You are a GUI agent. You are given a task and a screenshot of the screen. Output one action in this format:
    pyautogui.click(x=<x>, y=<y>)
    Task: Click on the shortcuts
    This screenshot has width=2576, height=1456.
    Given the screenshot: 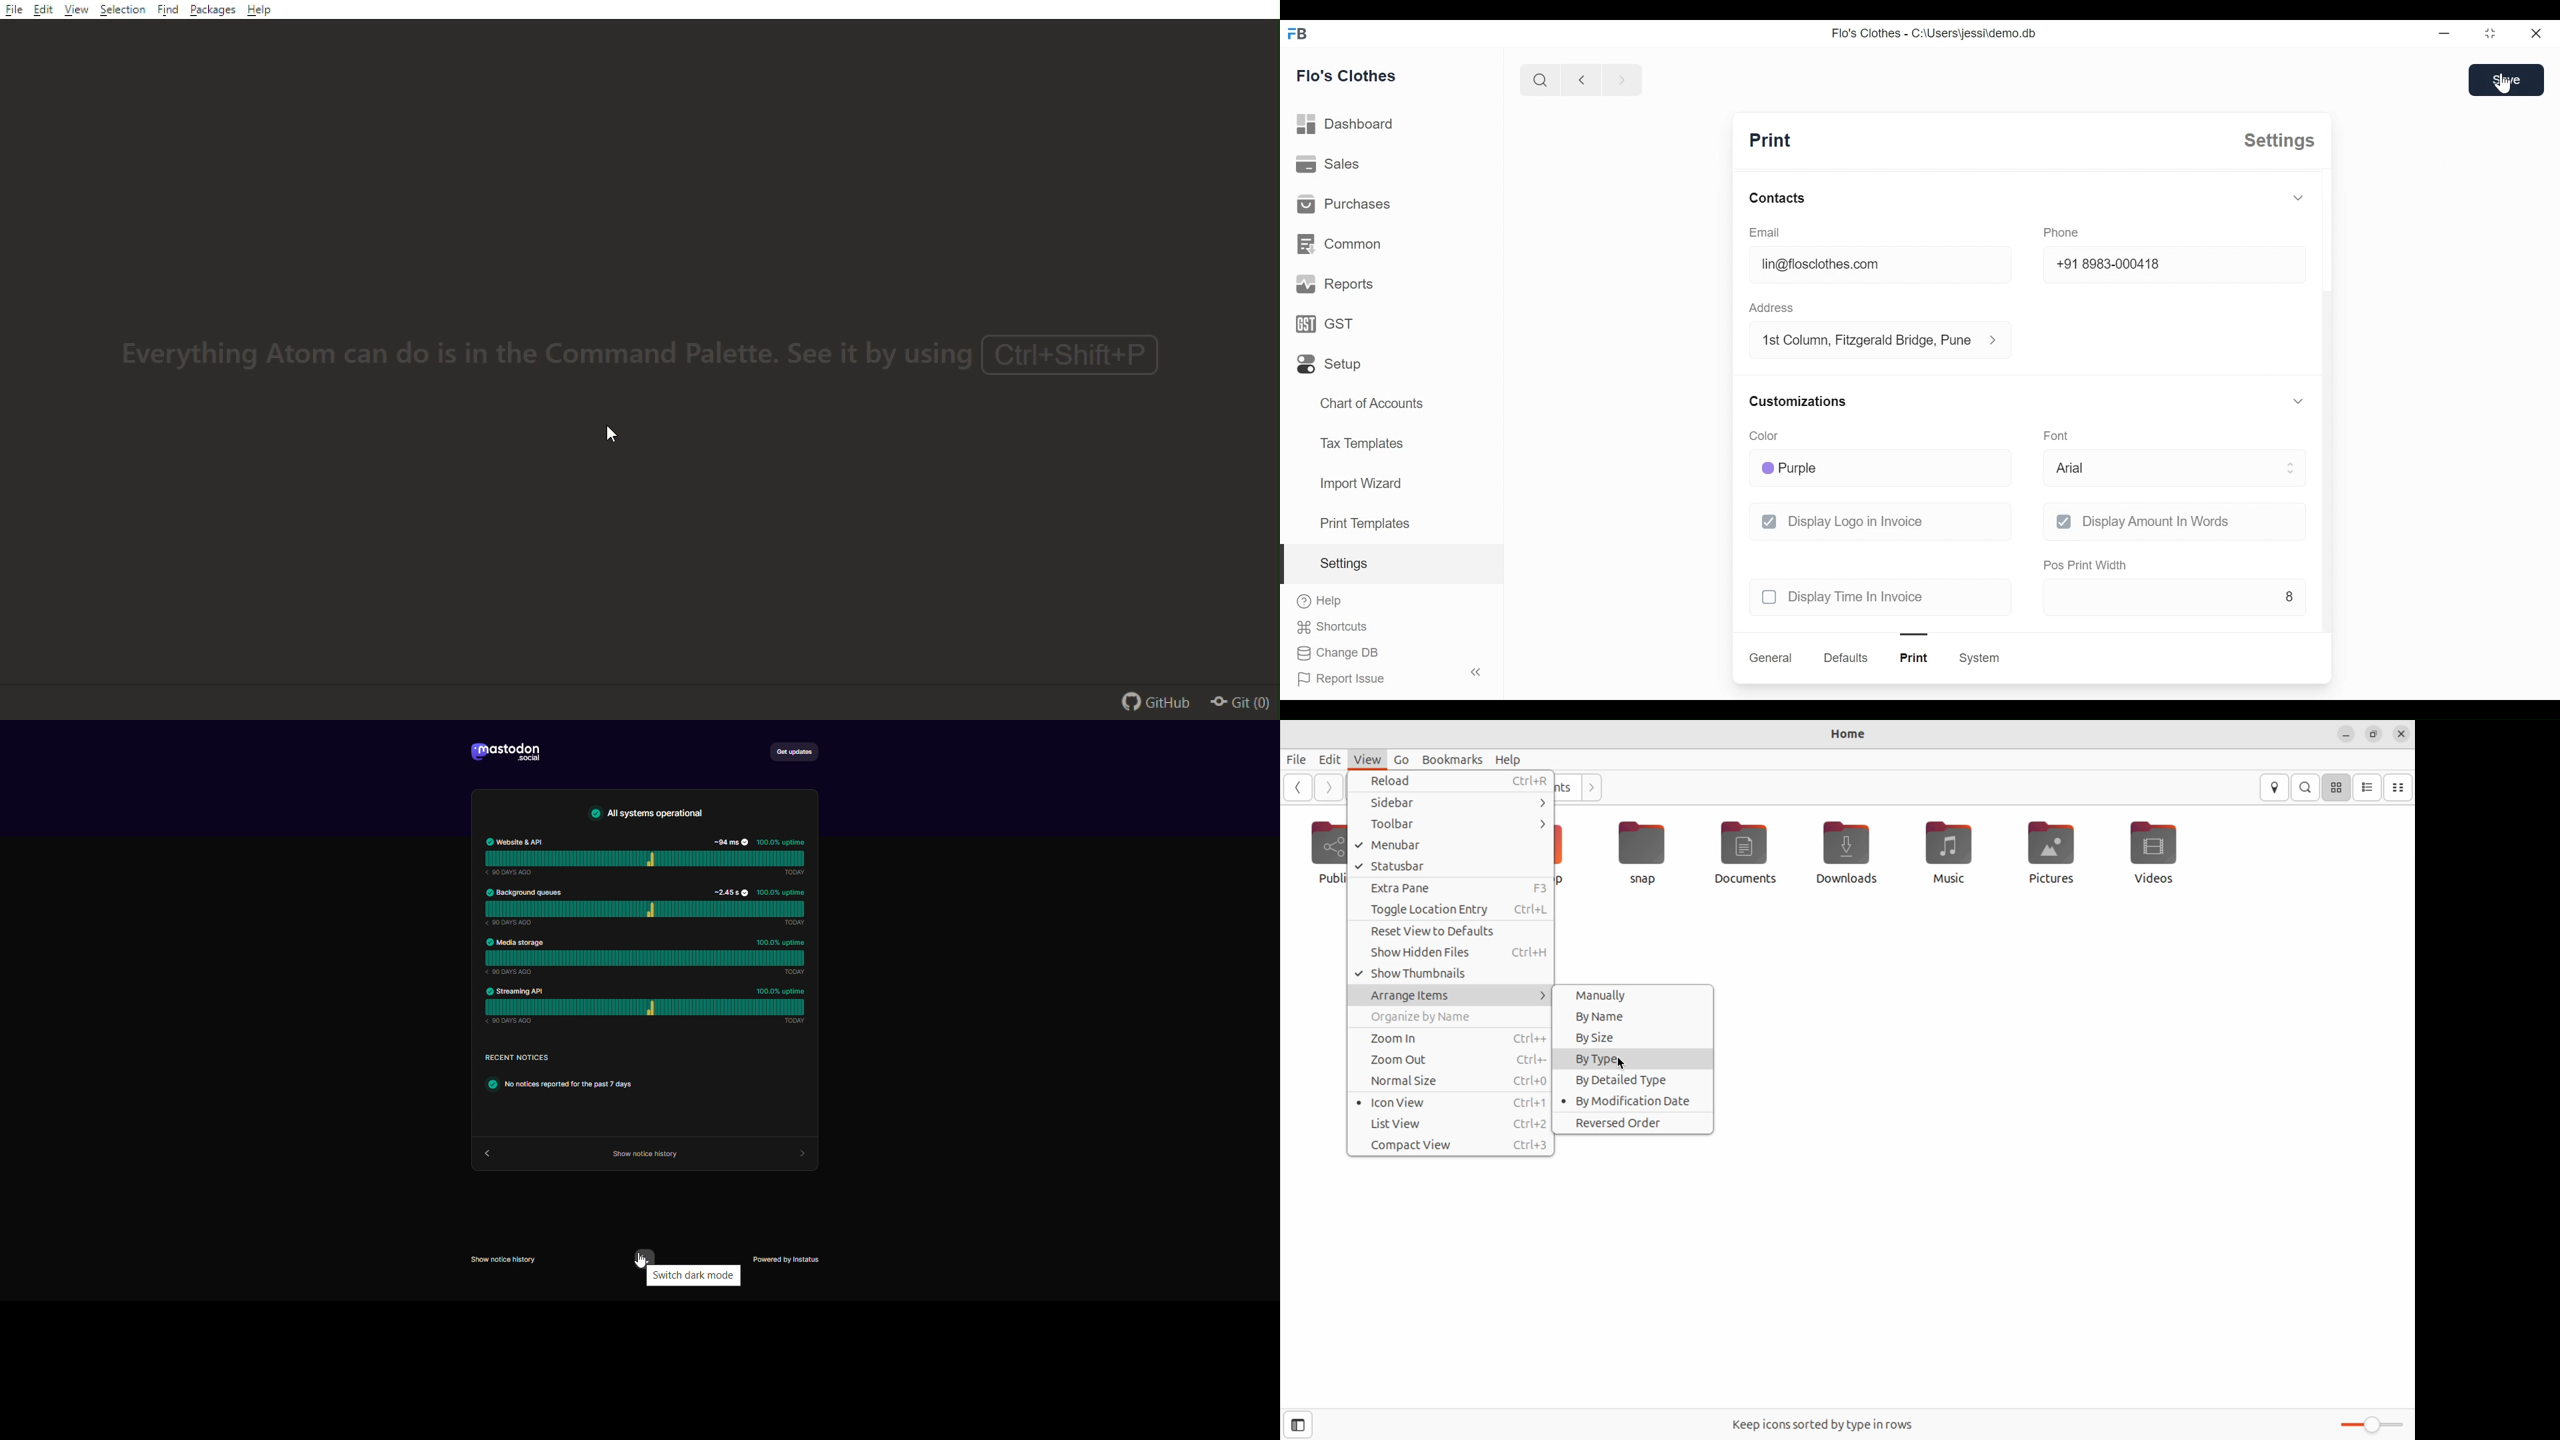 What is the action you would take?
    pyautogui.click(x=1332, y=627)
    